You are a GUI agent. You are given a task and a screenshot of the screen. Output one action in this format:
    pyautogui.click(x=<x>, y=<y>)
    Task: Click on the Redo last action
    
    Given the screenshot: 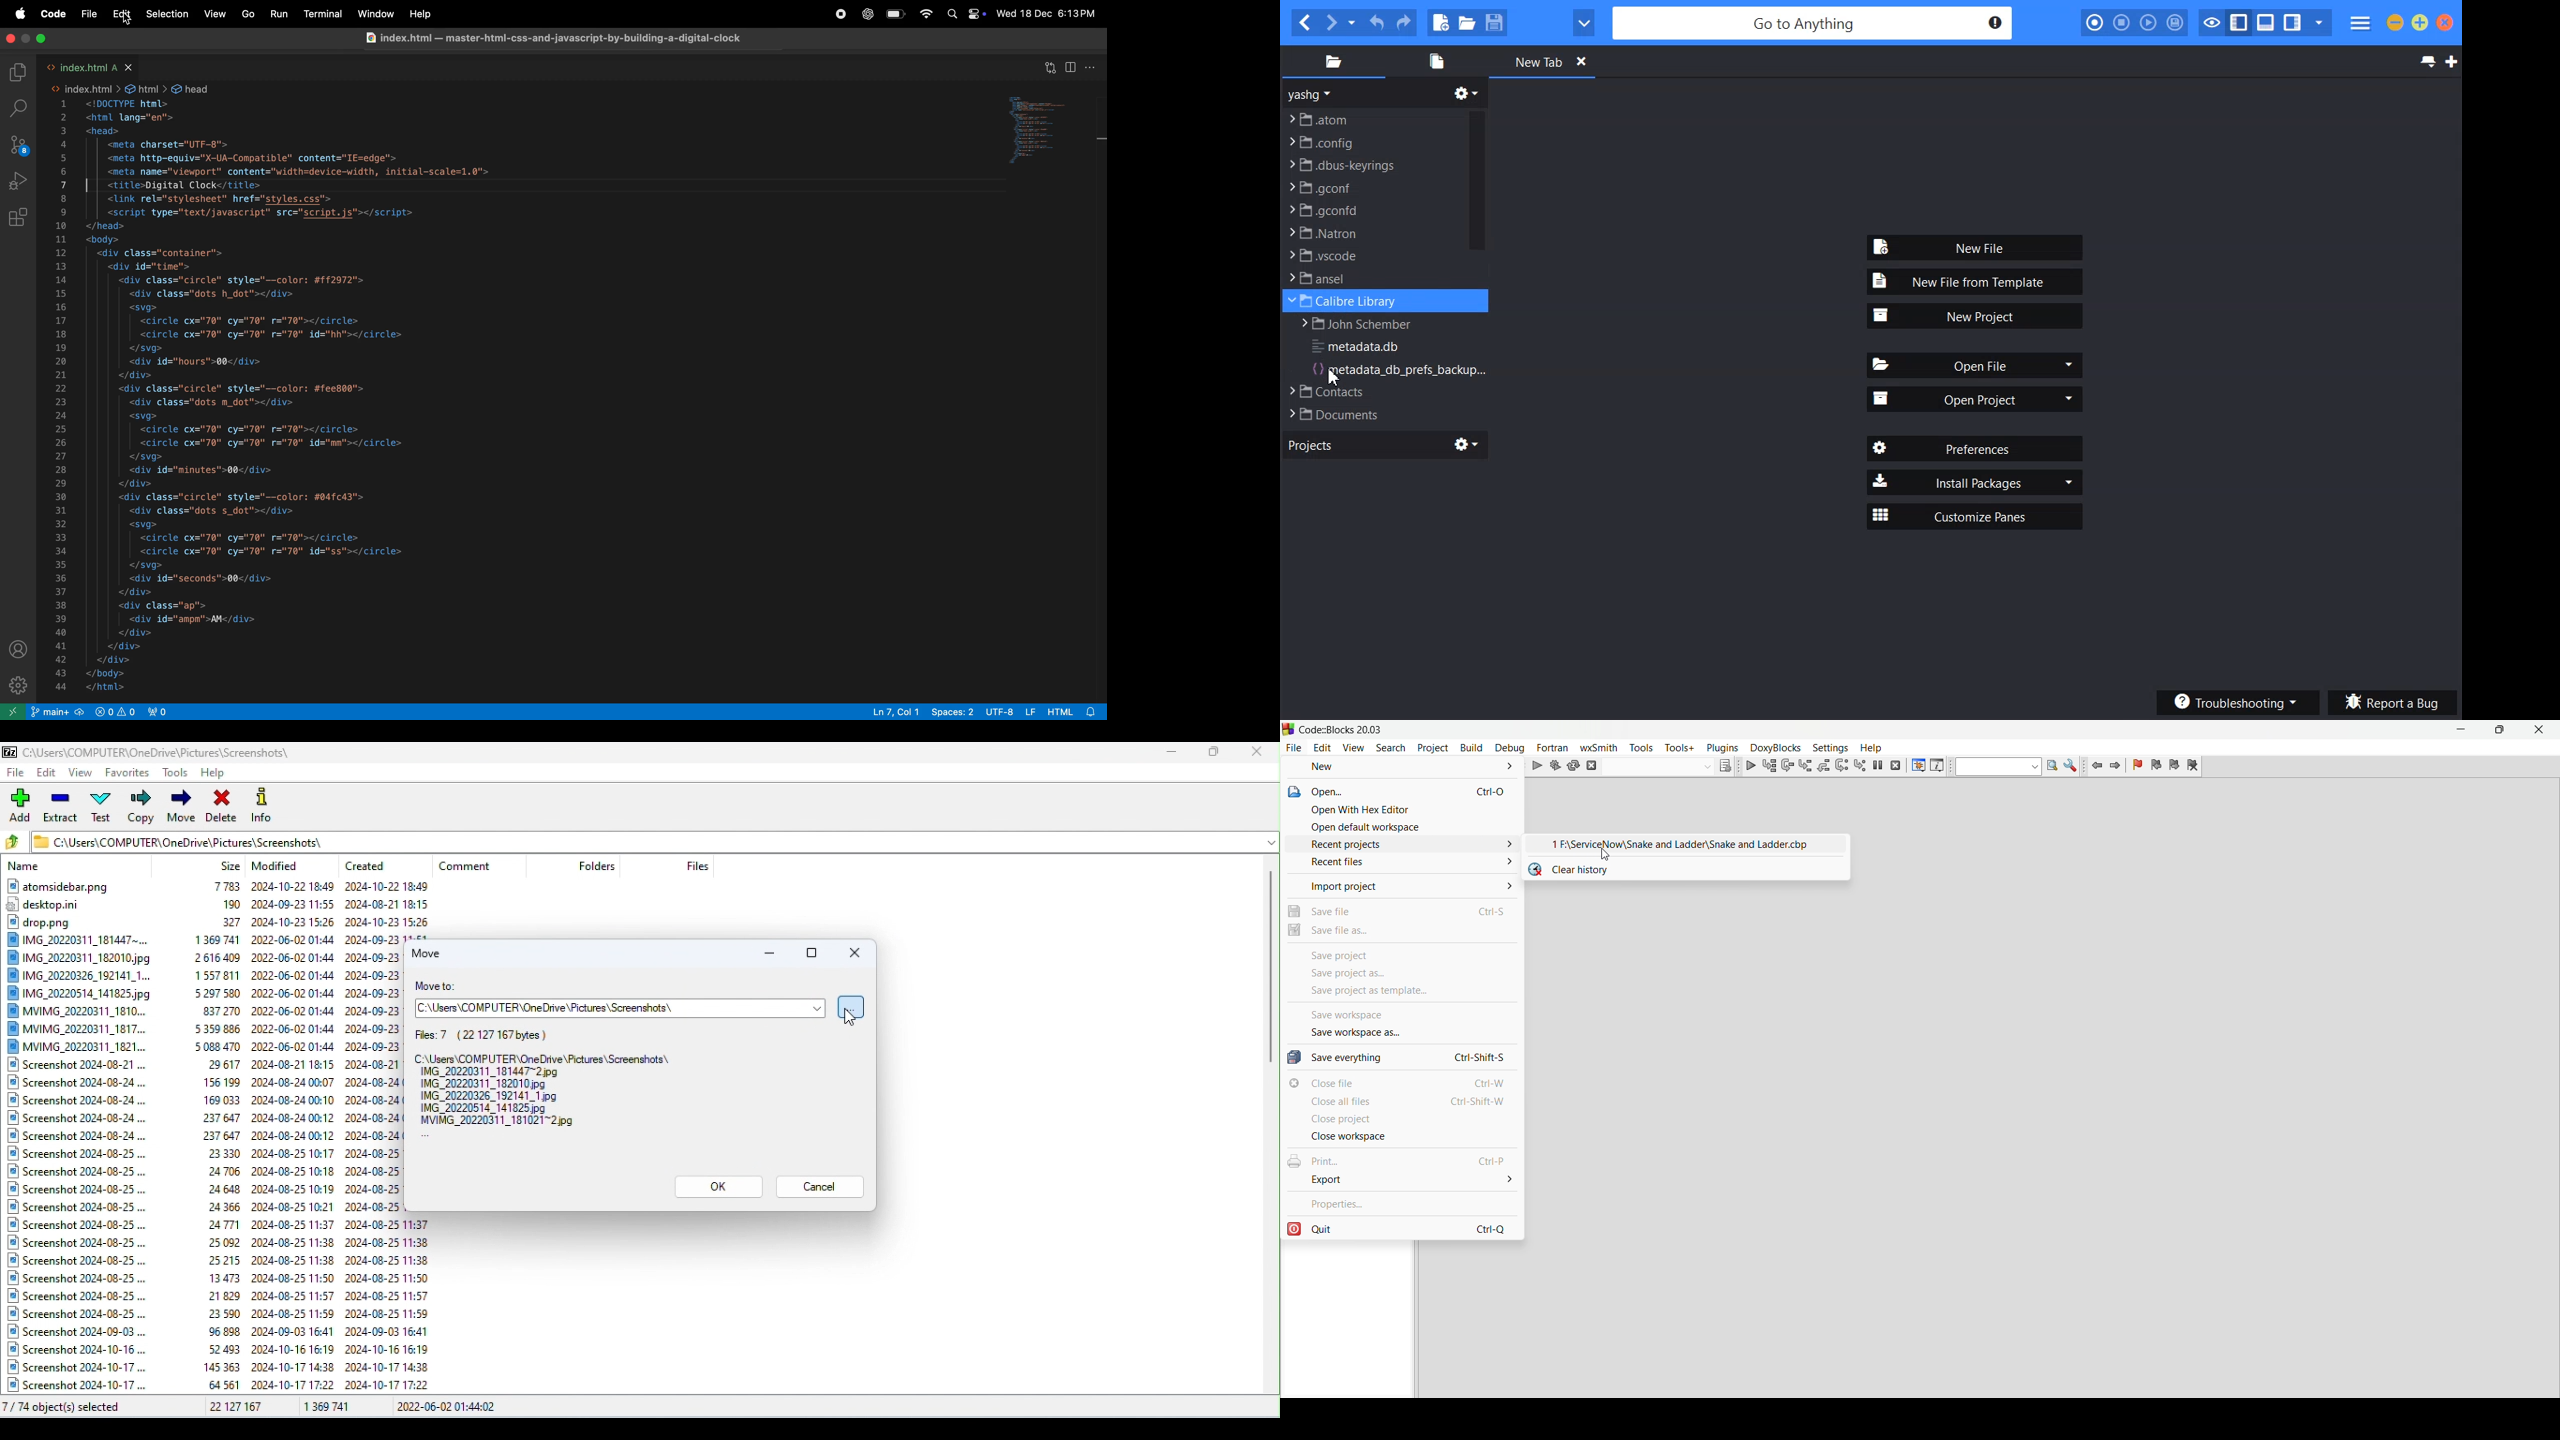 What is the action you would take?
    pyautogui.click(x=1403, y=23)
    